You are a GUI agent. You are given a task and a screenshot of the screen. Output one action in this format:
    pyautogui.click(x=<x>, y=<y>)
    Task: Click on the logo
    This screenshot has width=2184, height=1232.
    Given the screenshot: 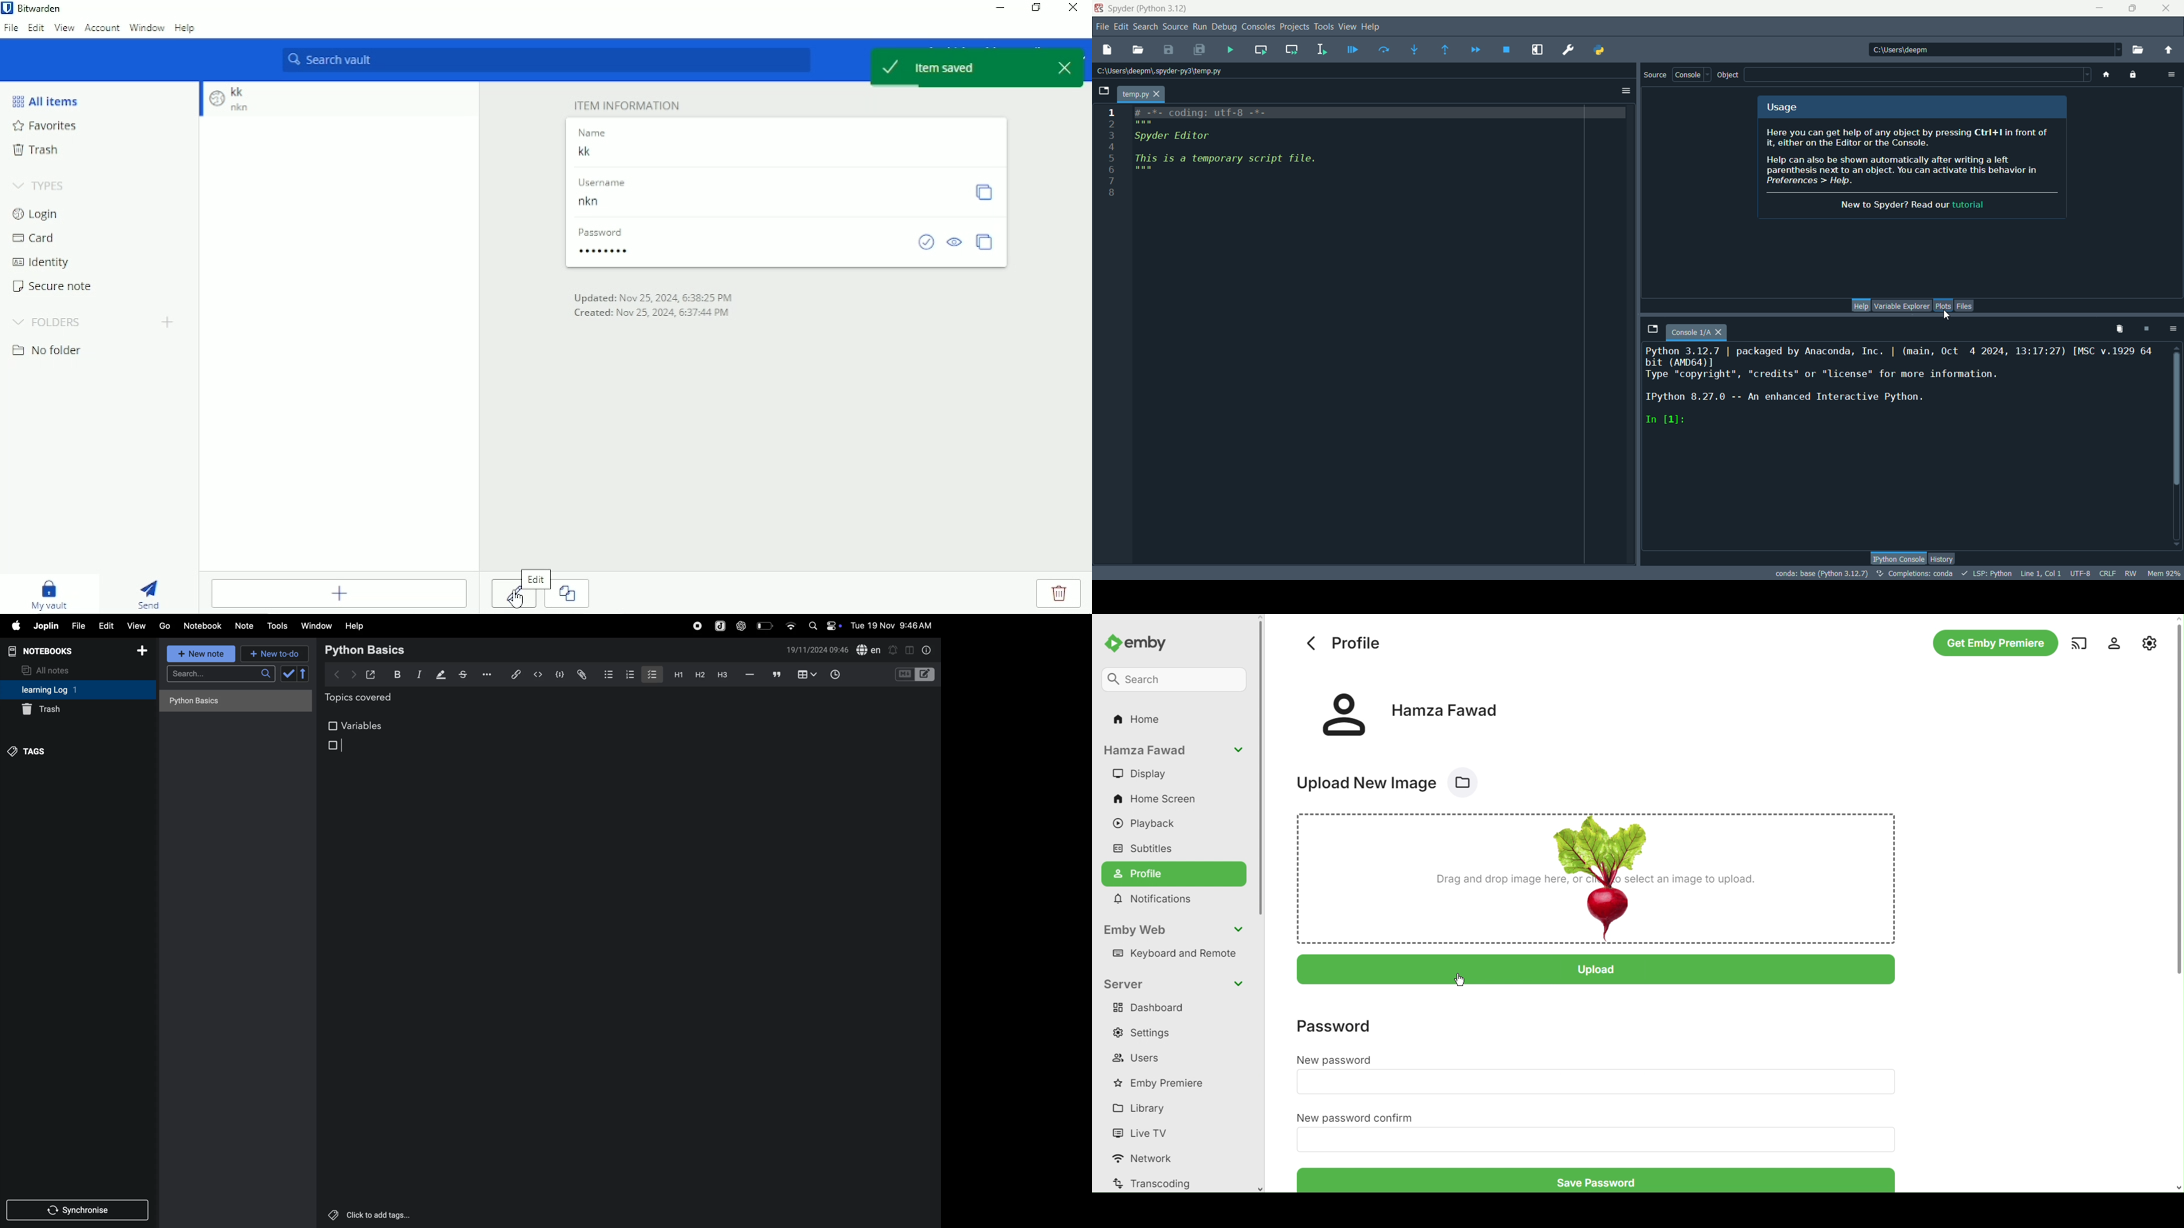 What is the action you would take?
    pyautogui.click(x=1101, y=7)
    